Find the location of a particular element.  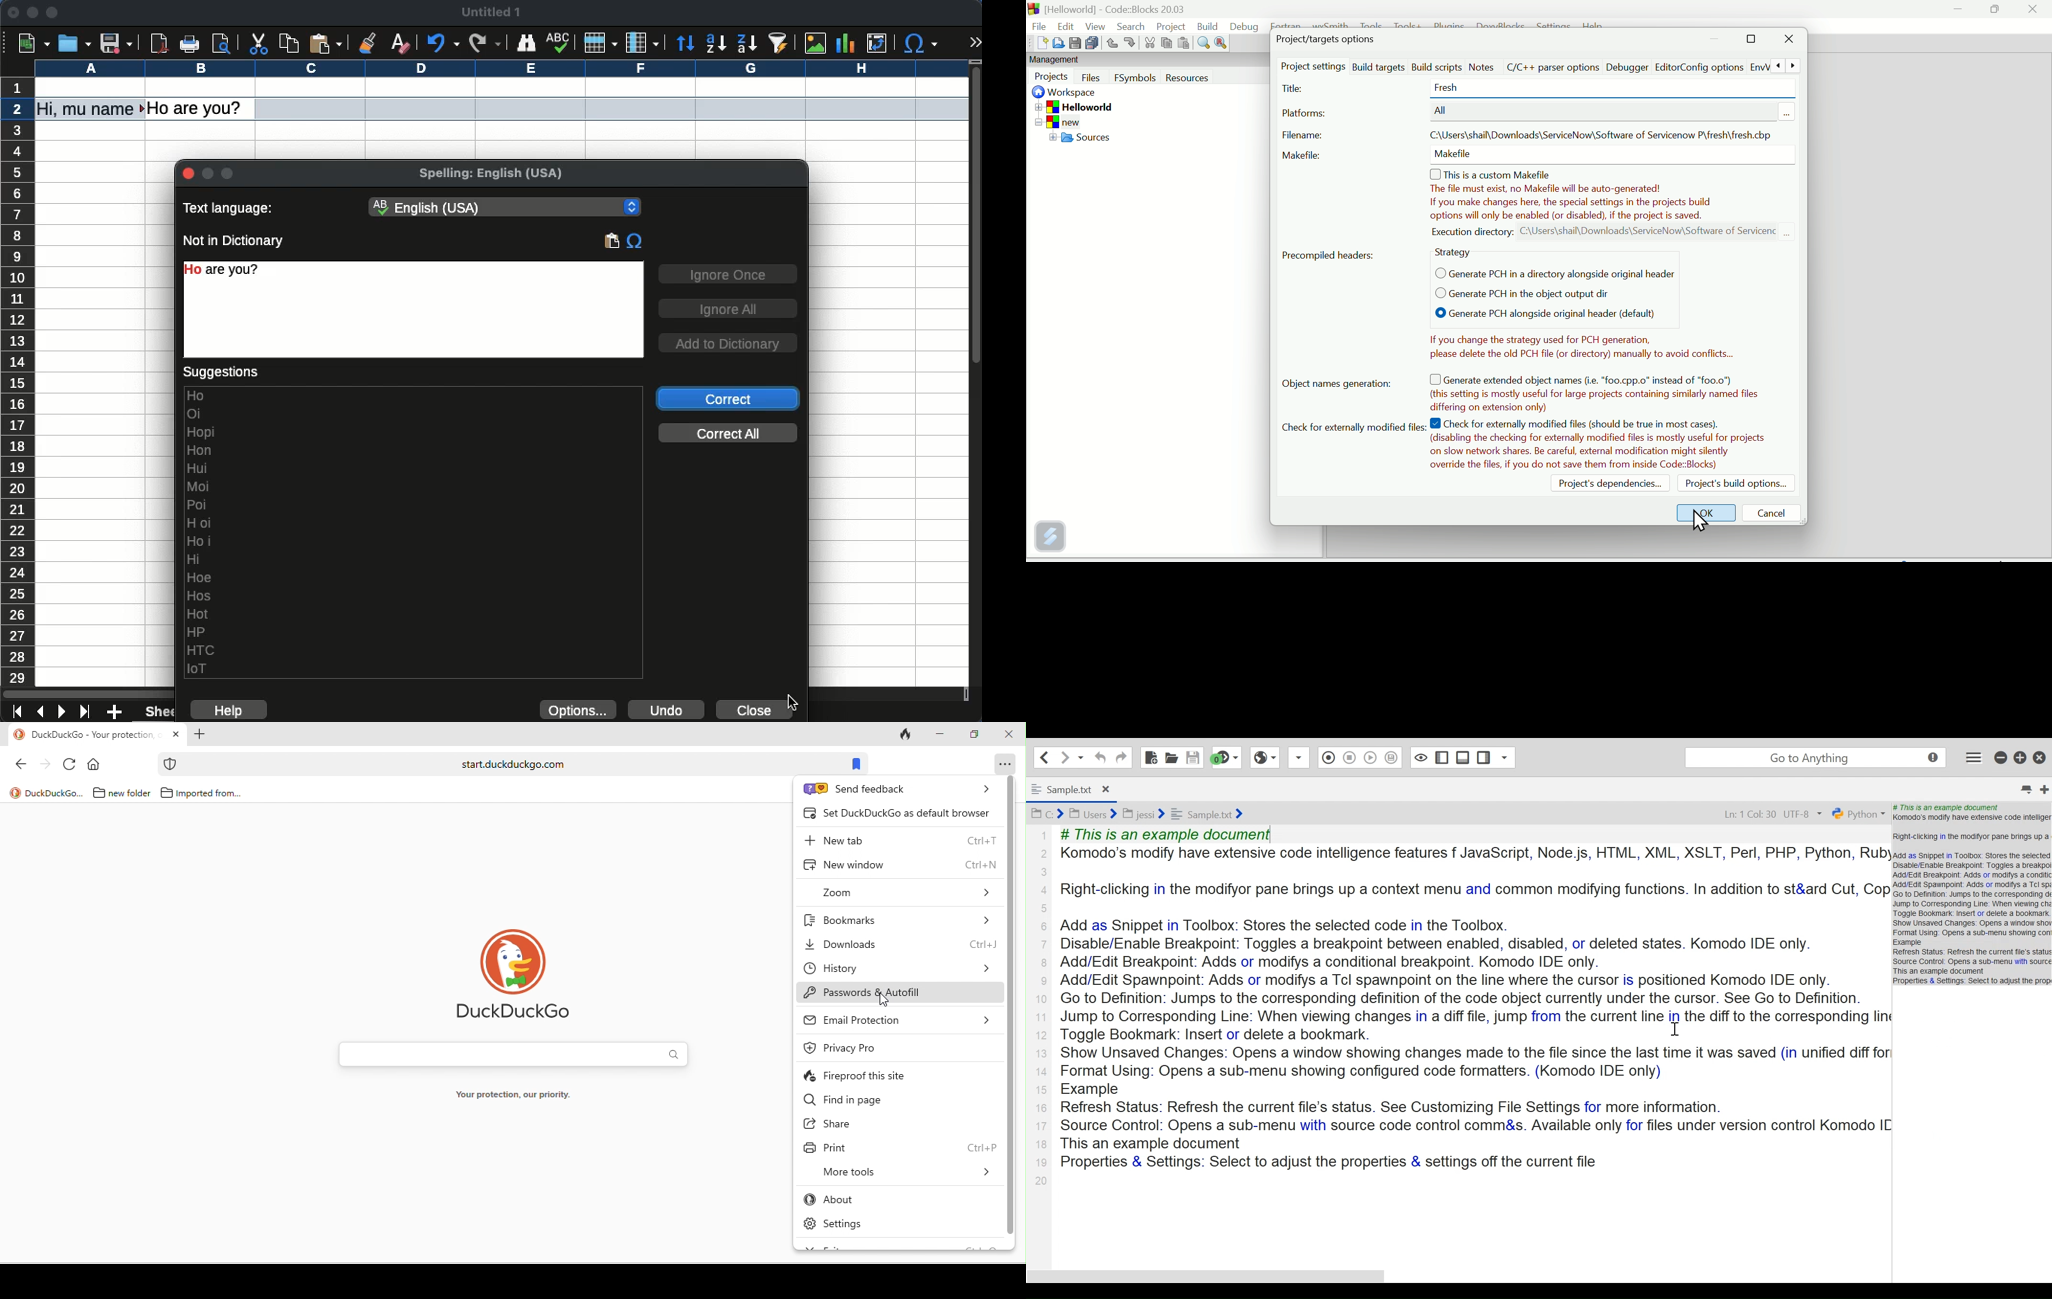

next sheet is located at coordinates (62, 711).